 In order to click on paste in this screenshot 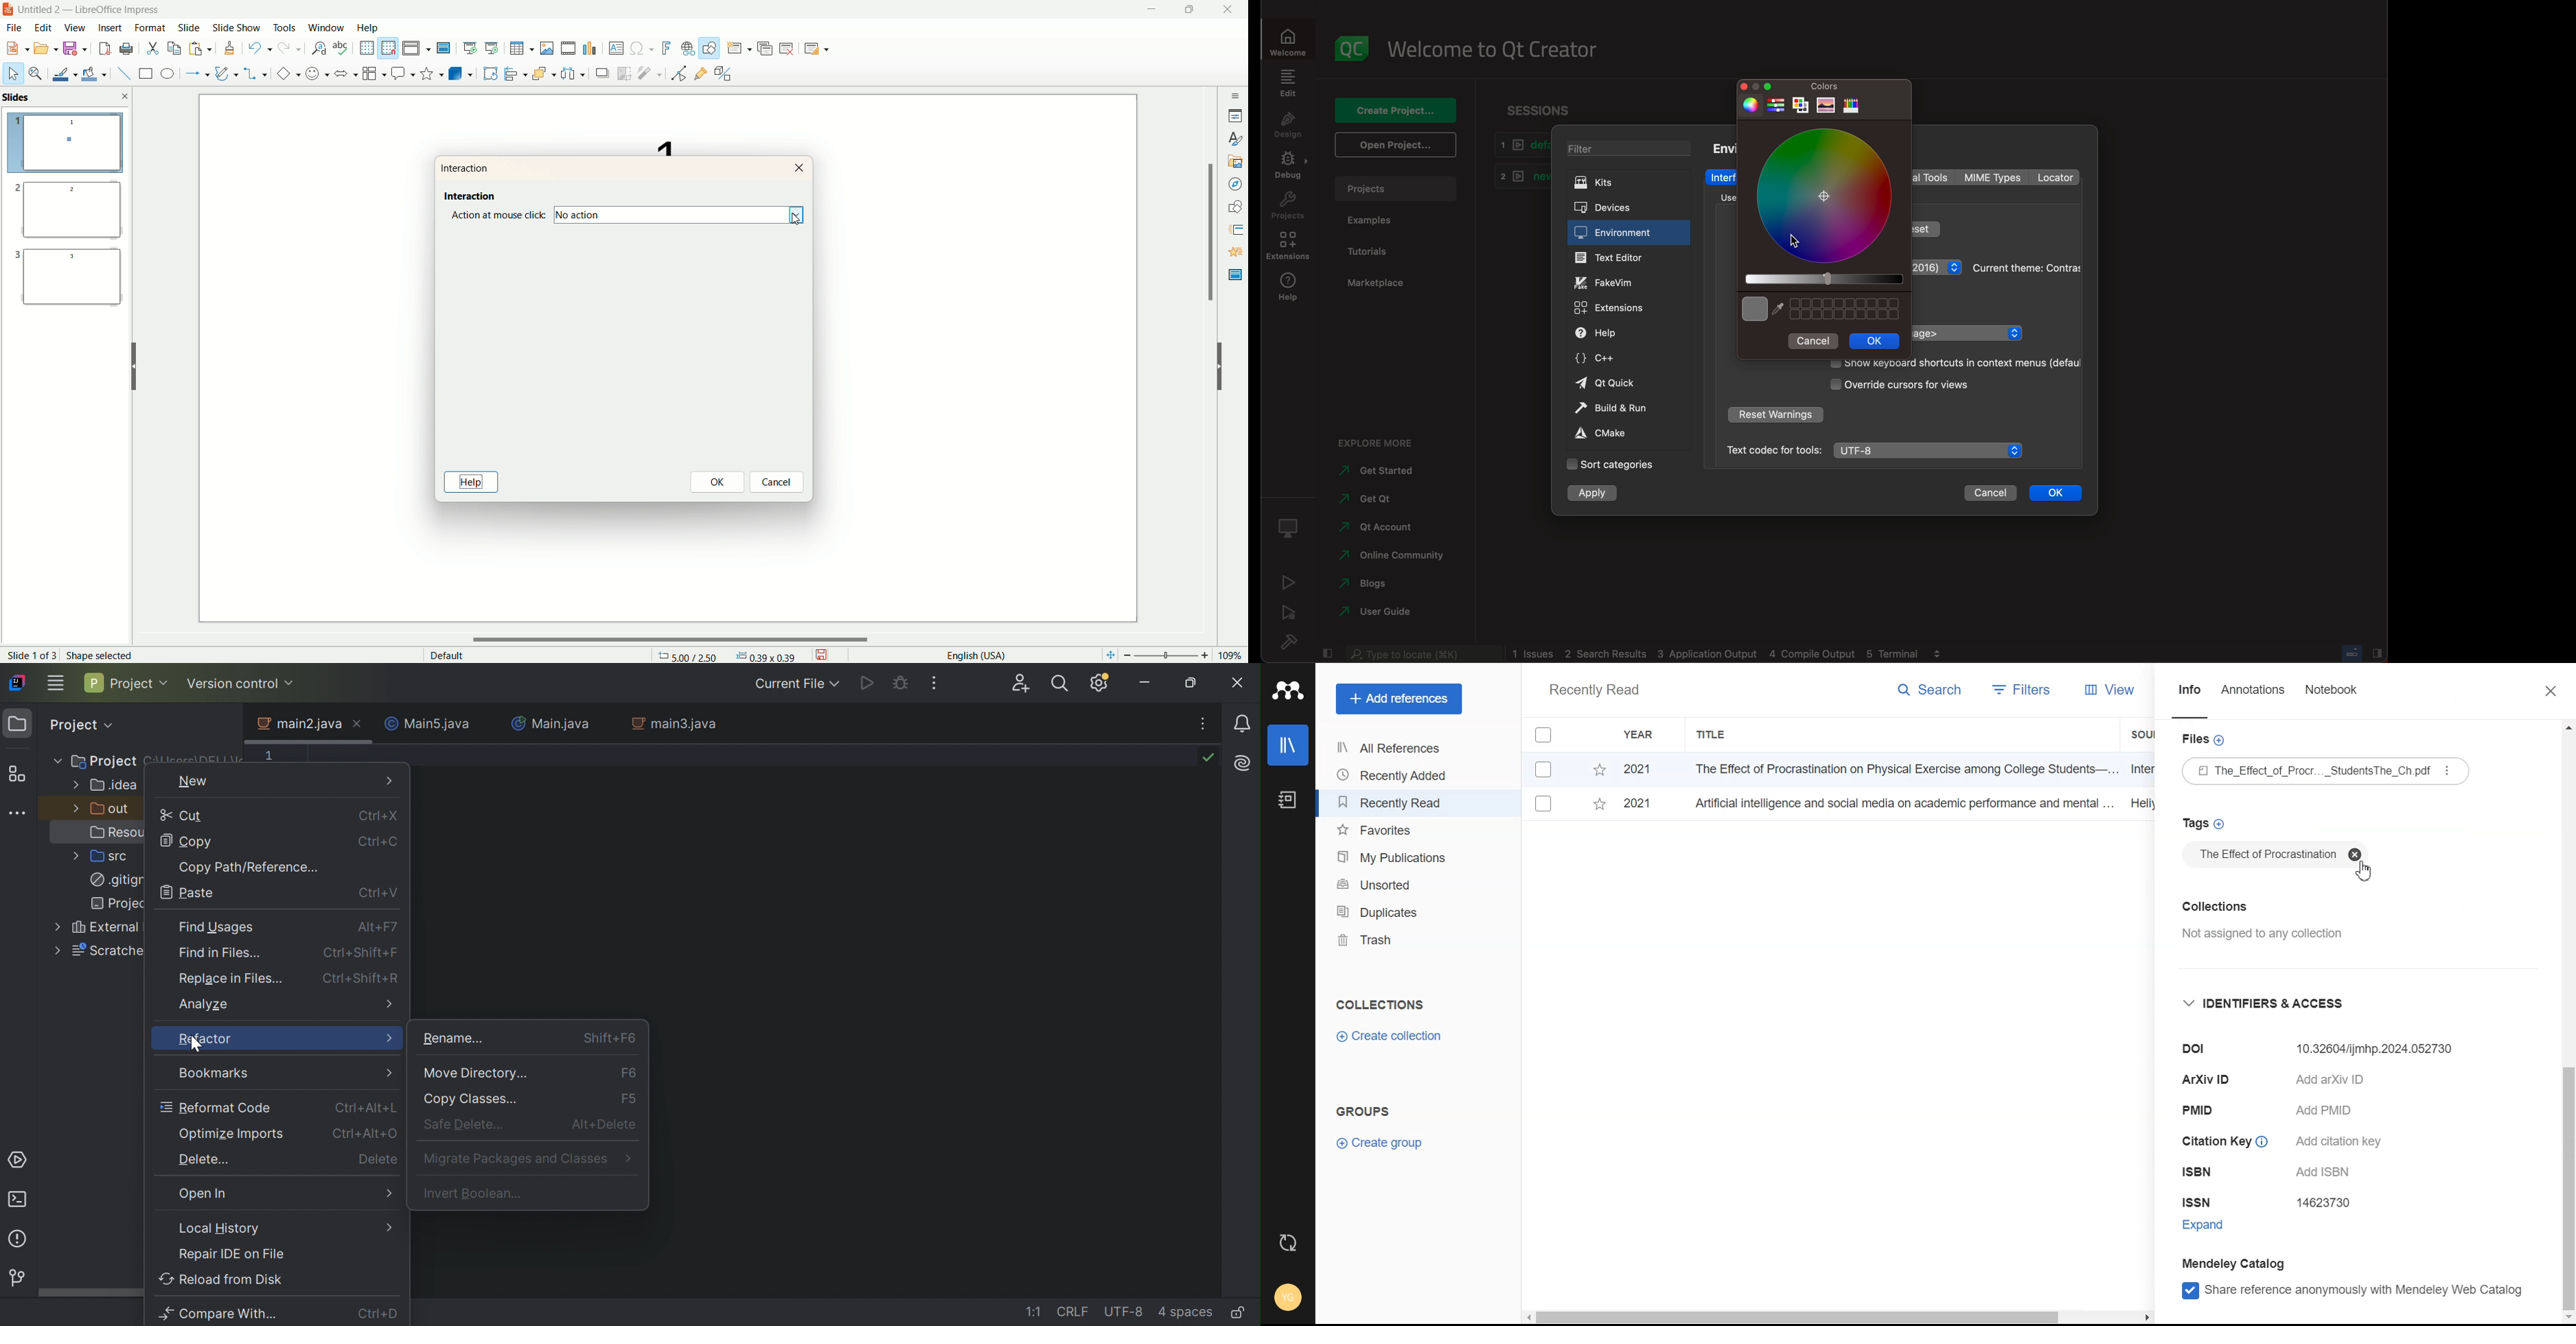, I will do `click(202, 49)`.